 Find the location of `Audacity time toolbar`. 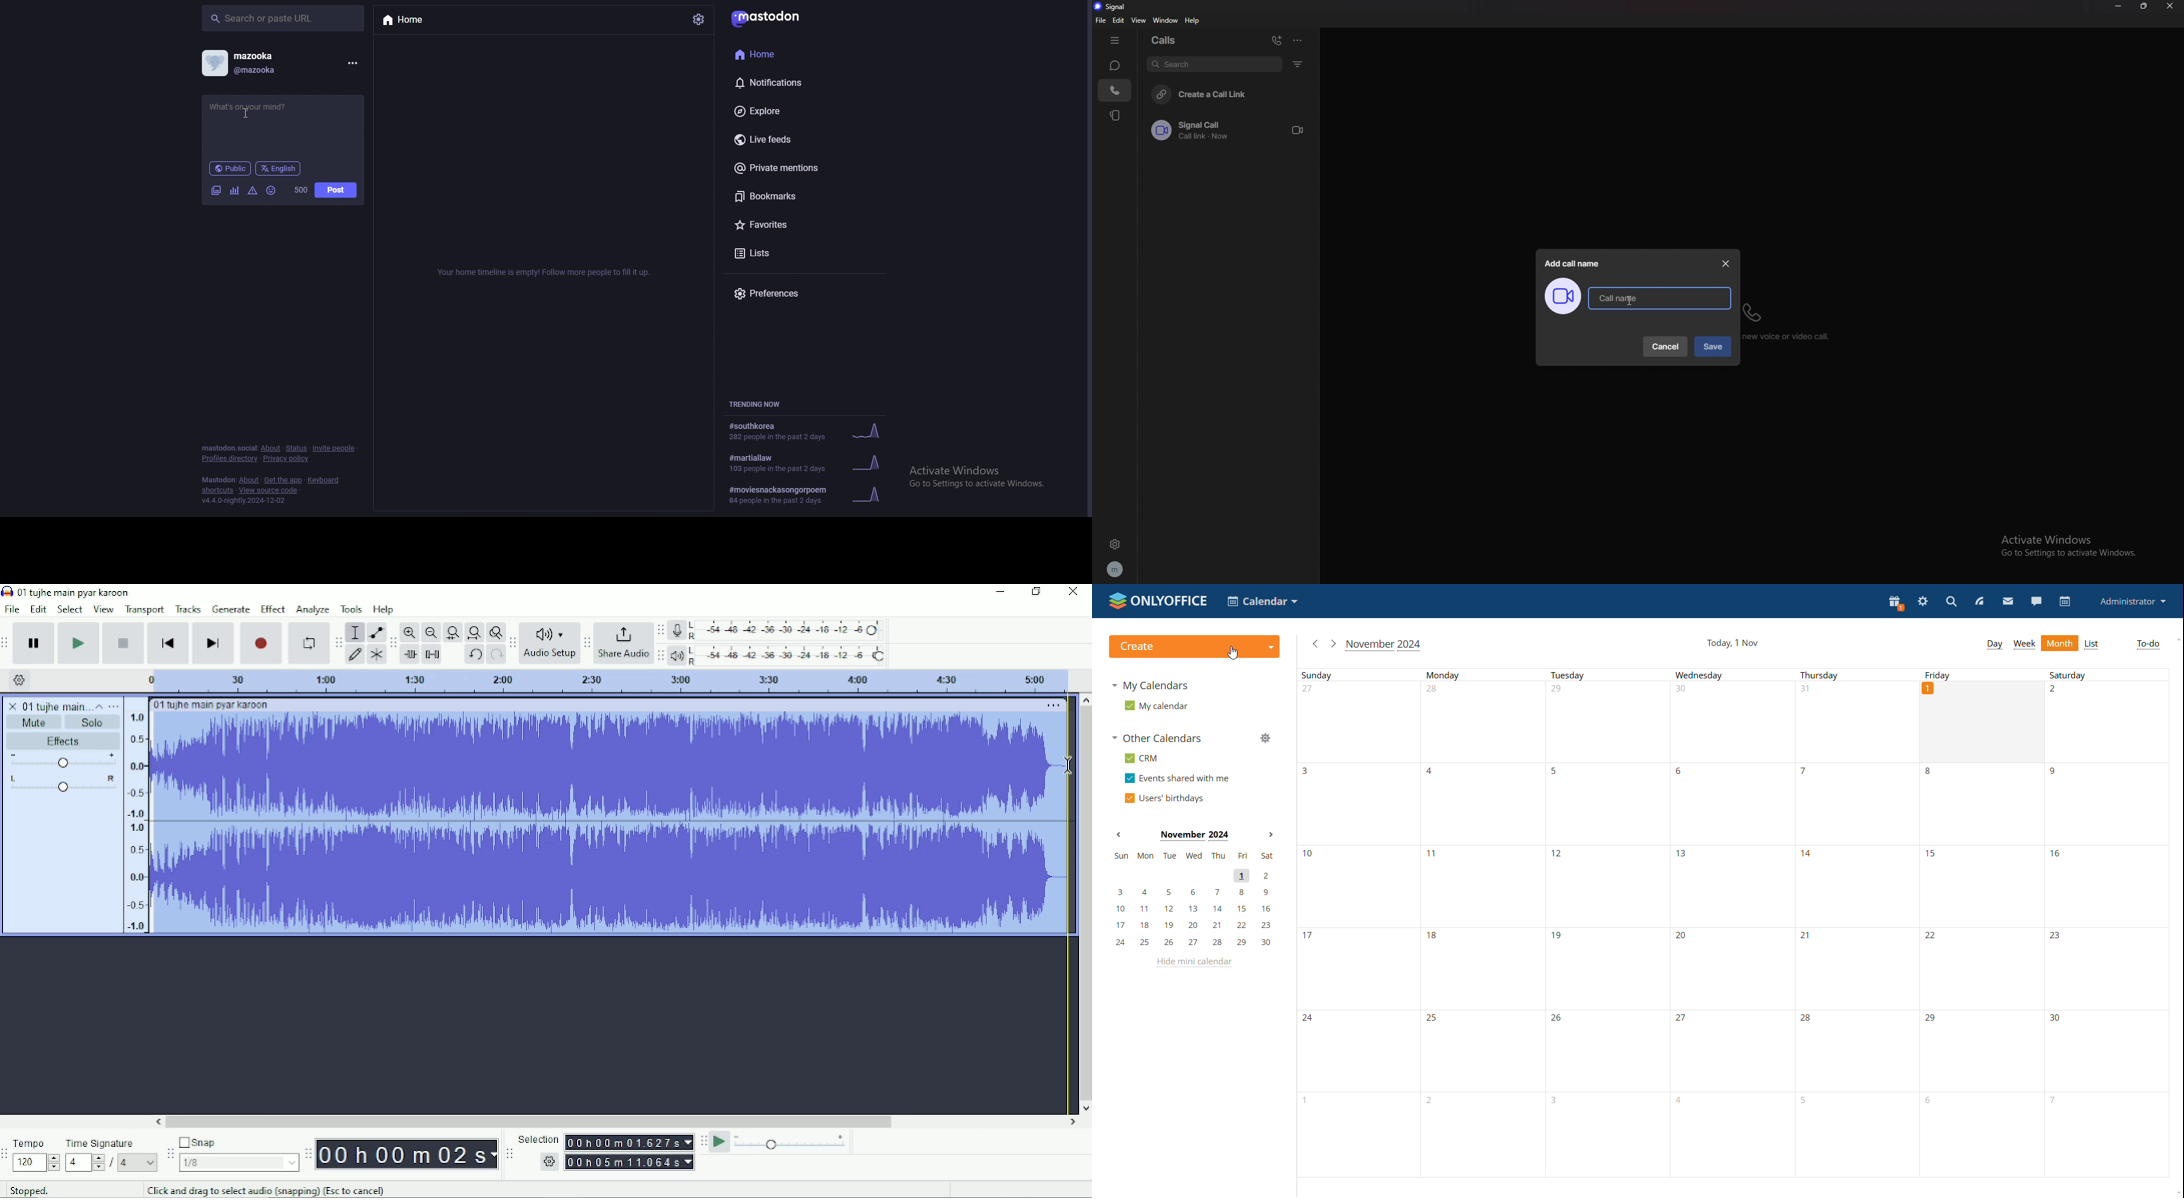

Audacity time toolbar is located at coordinates (308, 1153).